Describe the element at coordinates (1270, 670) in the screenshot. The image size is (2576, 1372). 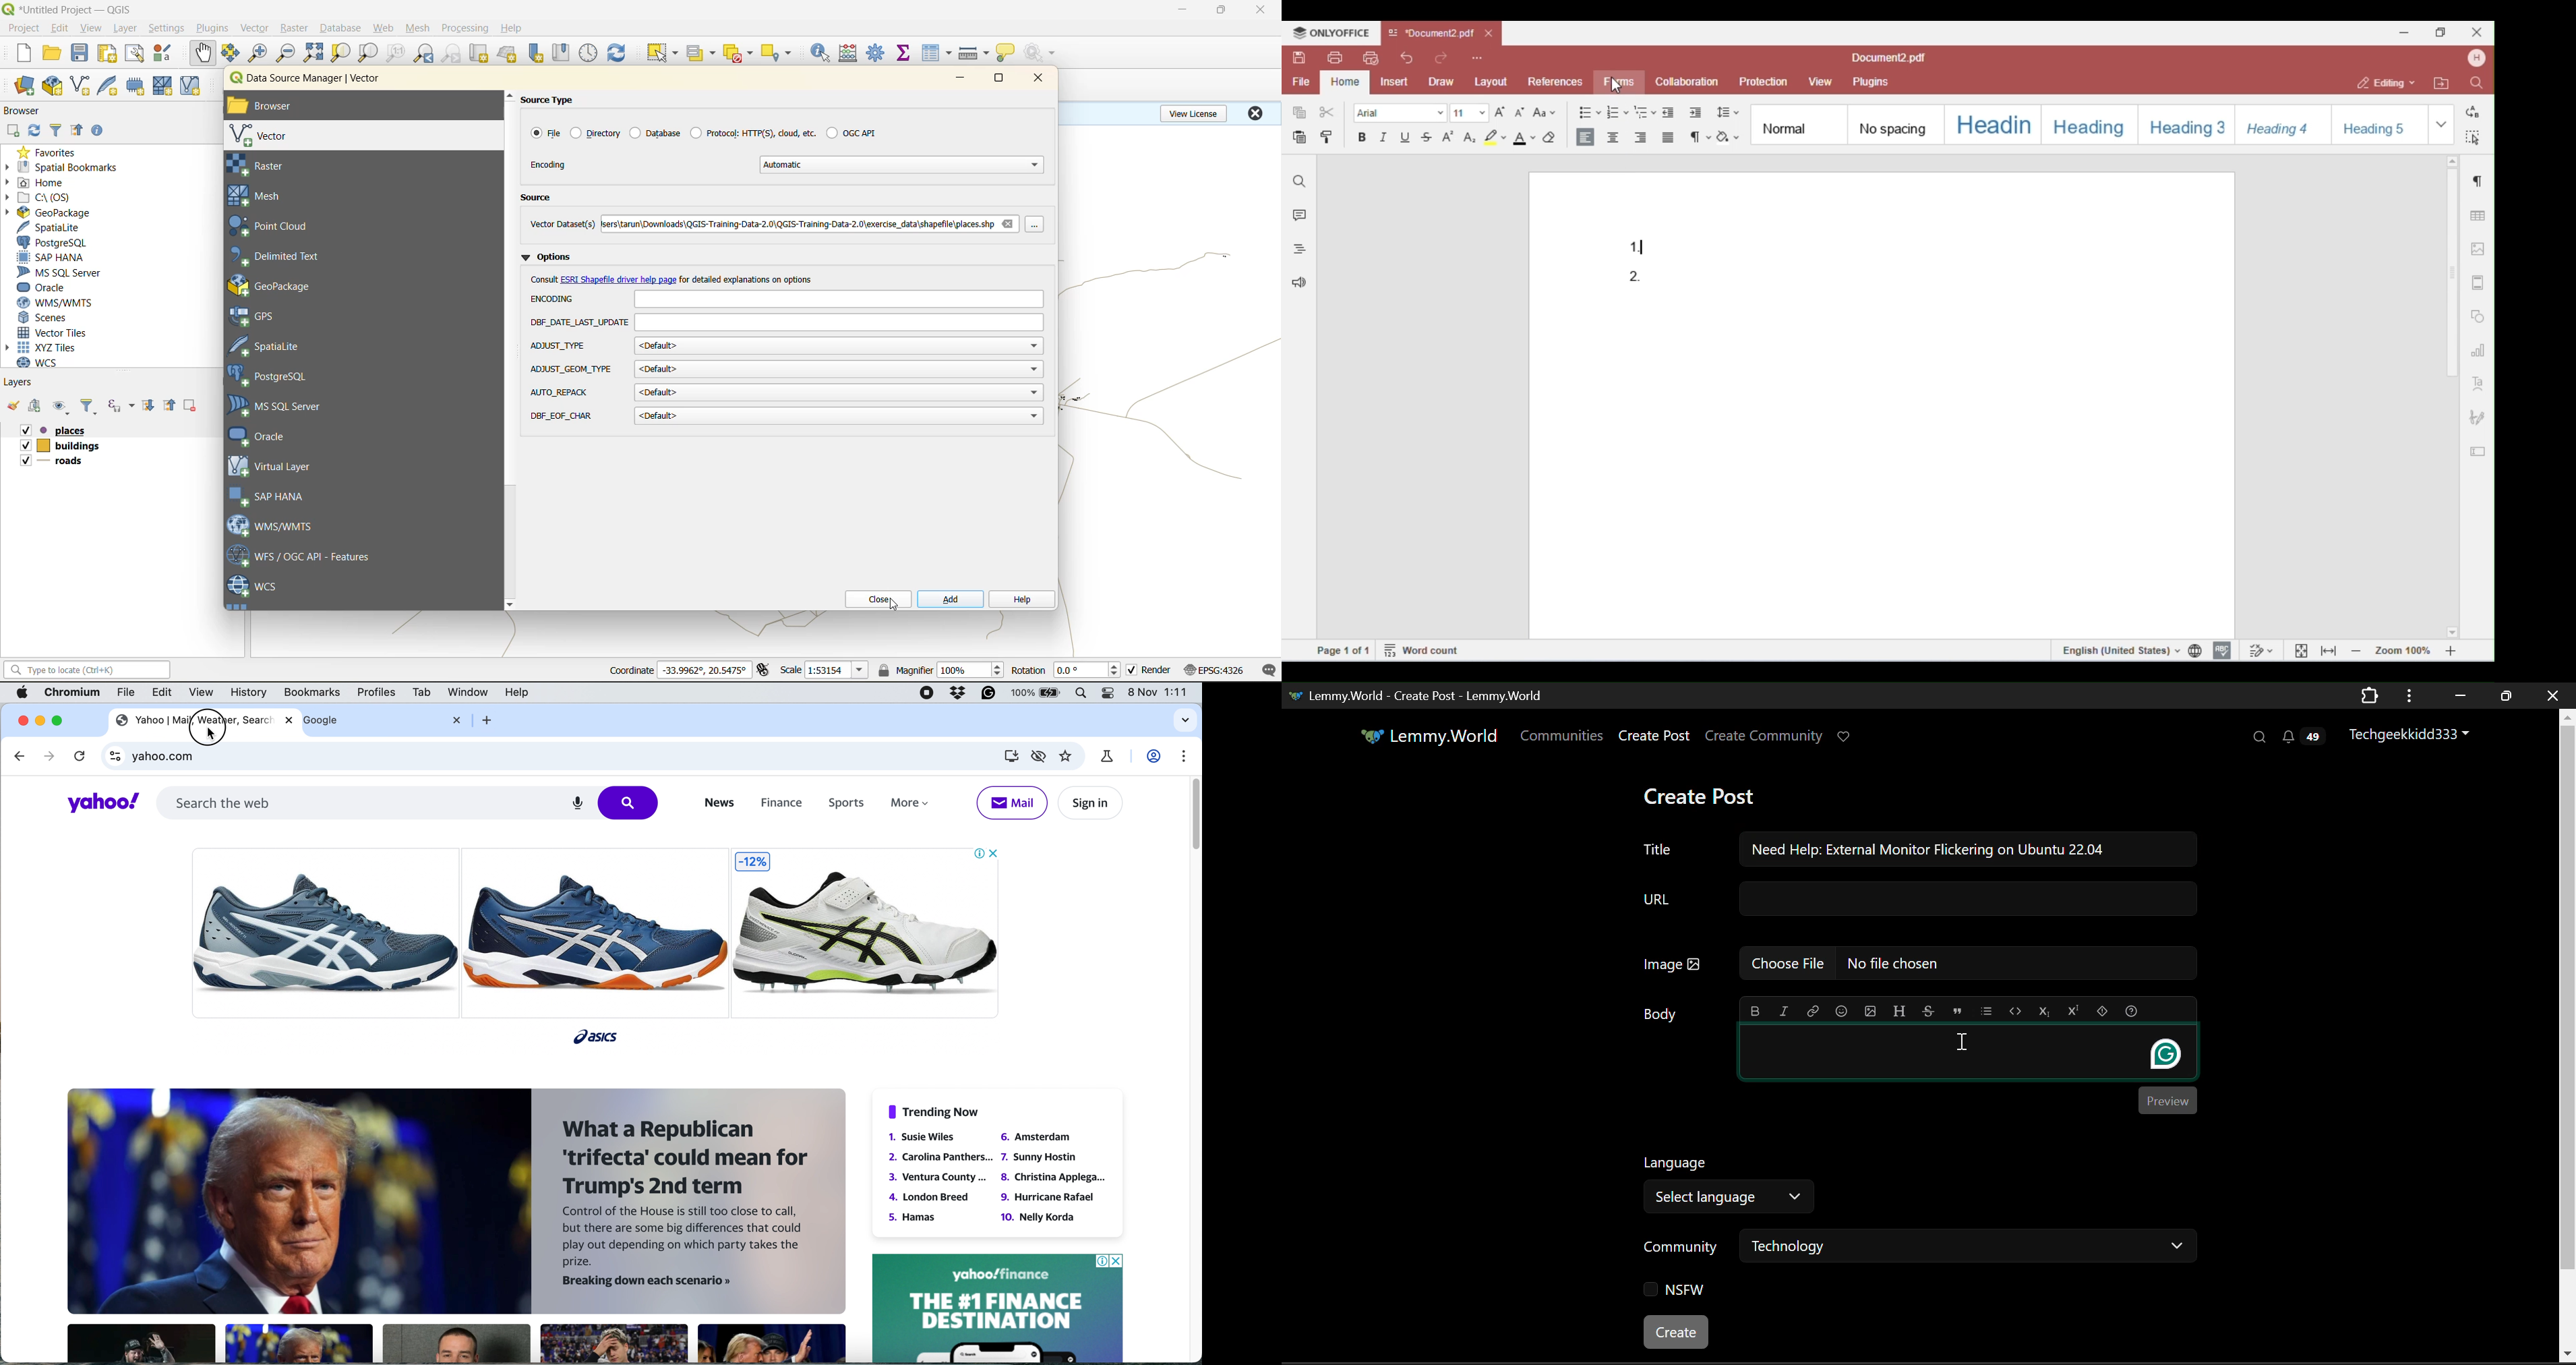
I see `log messages` at that location.